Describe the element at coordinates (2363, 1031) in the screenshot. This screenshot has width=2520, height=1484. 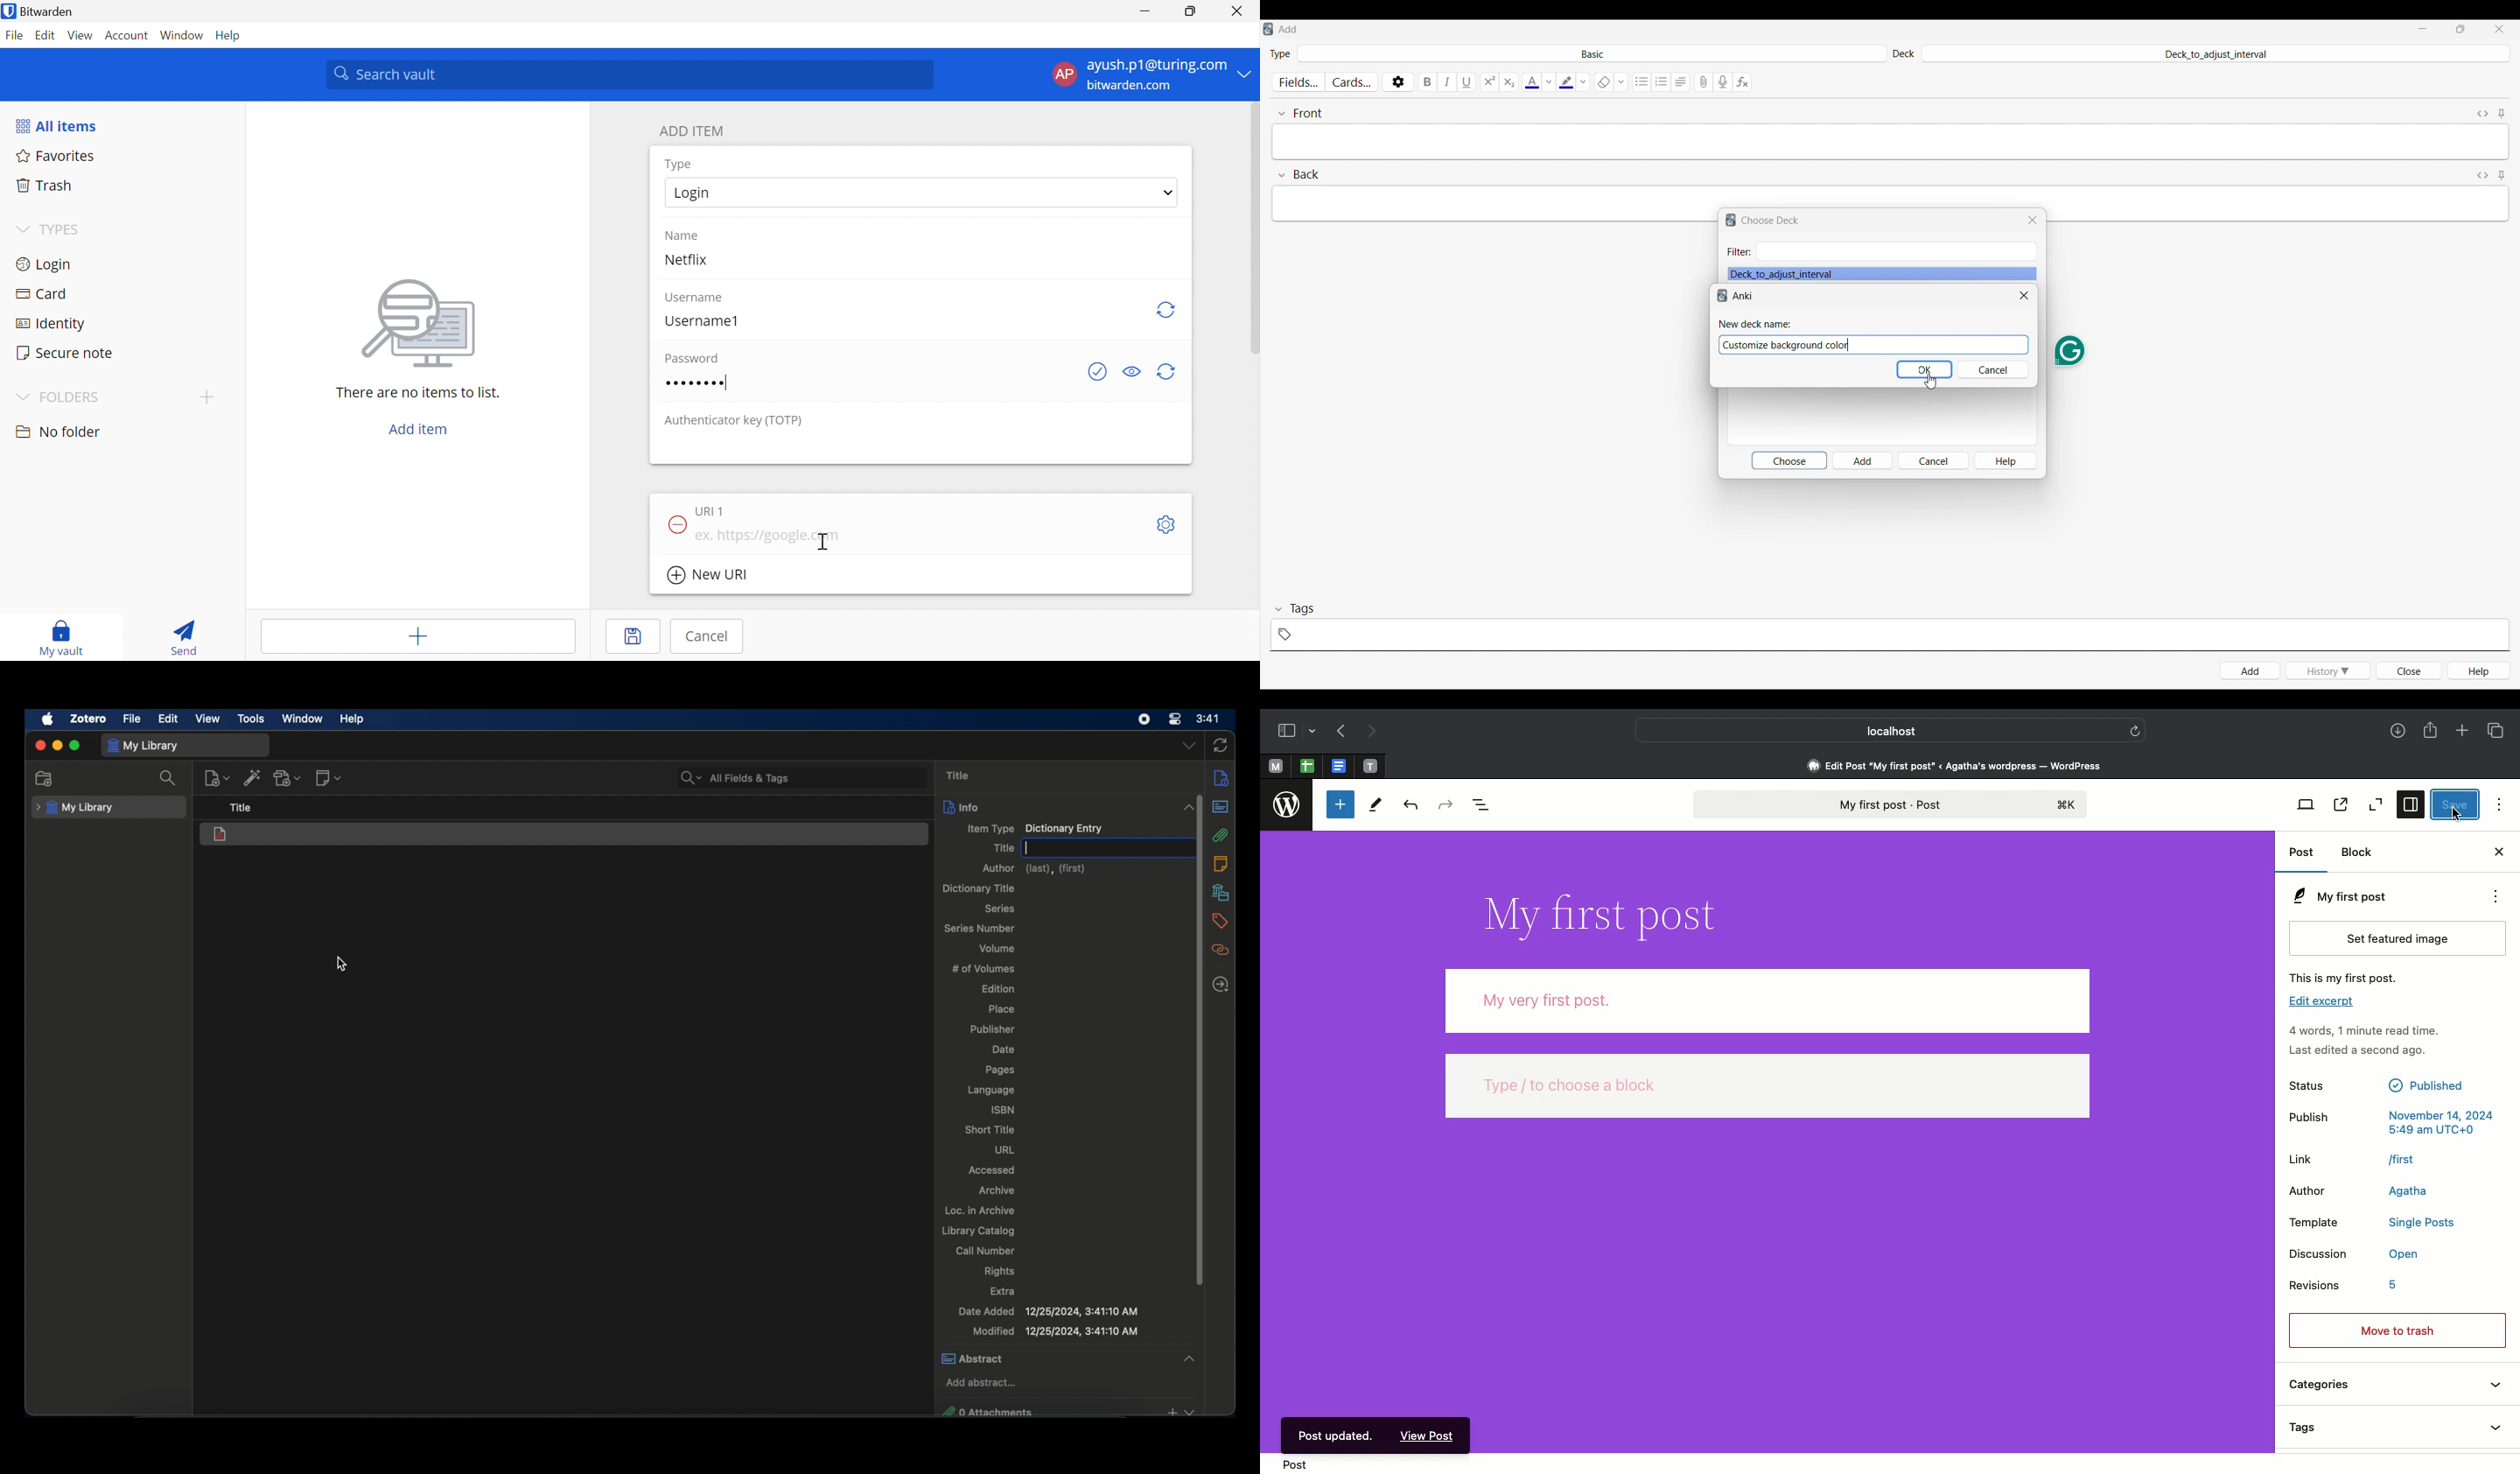
I see `Activity` at that location.